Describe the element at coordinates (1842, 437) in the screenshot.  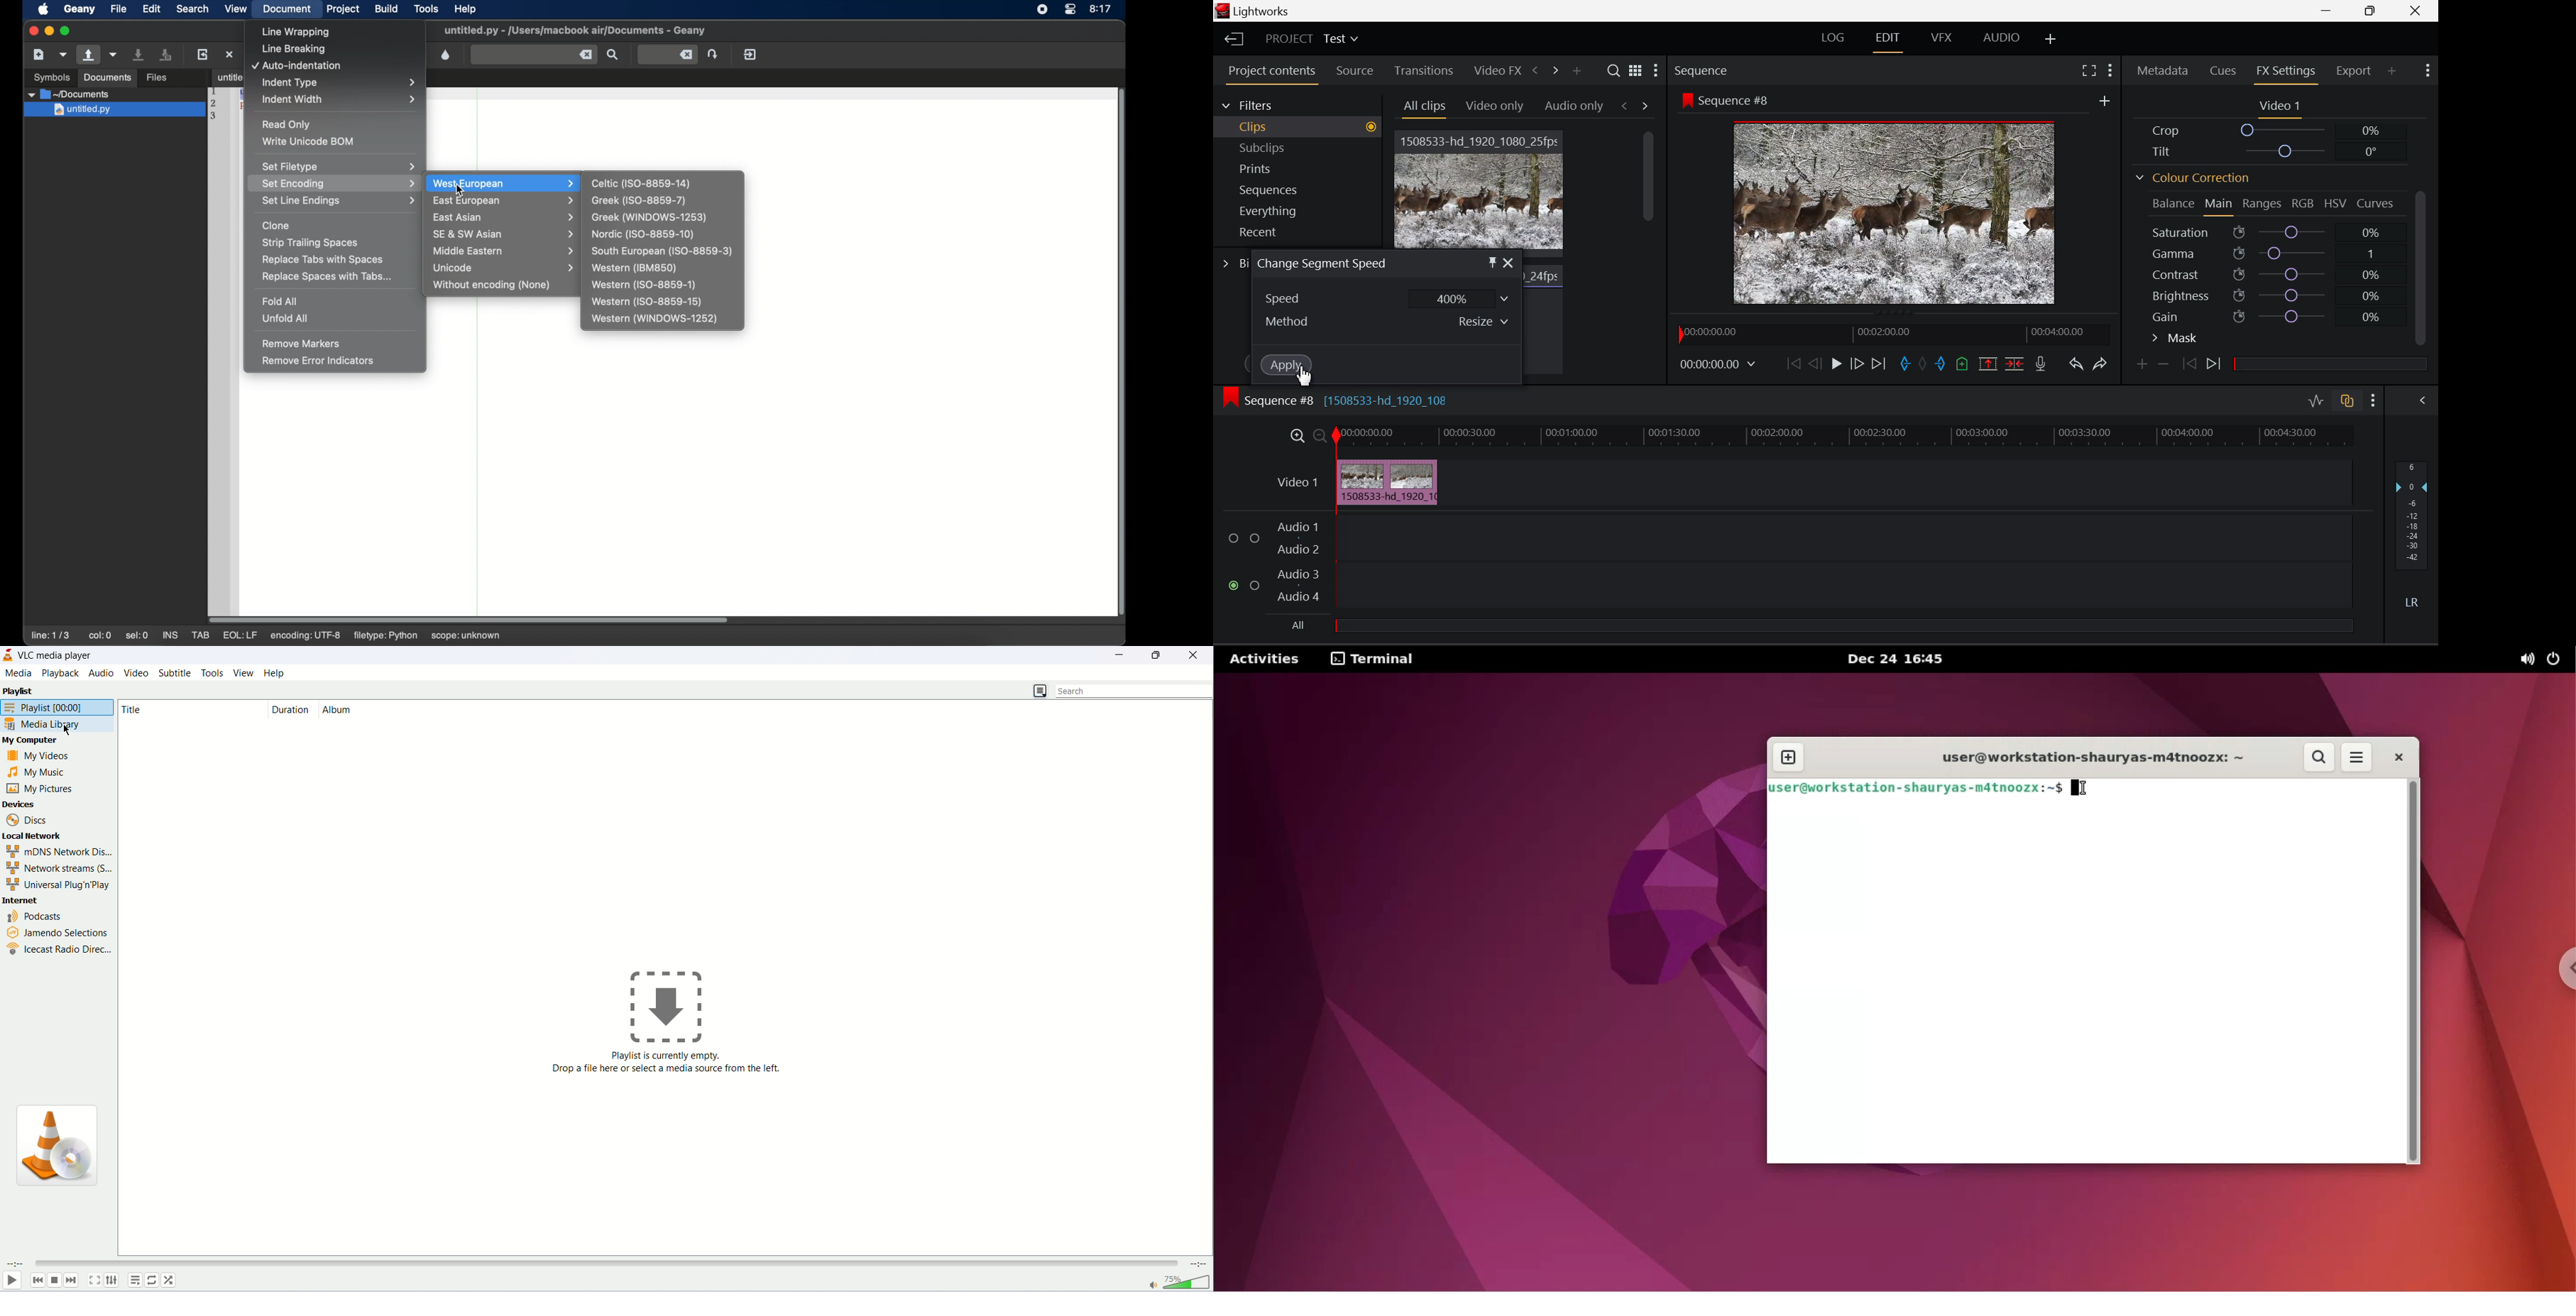
I see `Video Timeline` at that location.